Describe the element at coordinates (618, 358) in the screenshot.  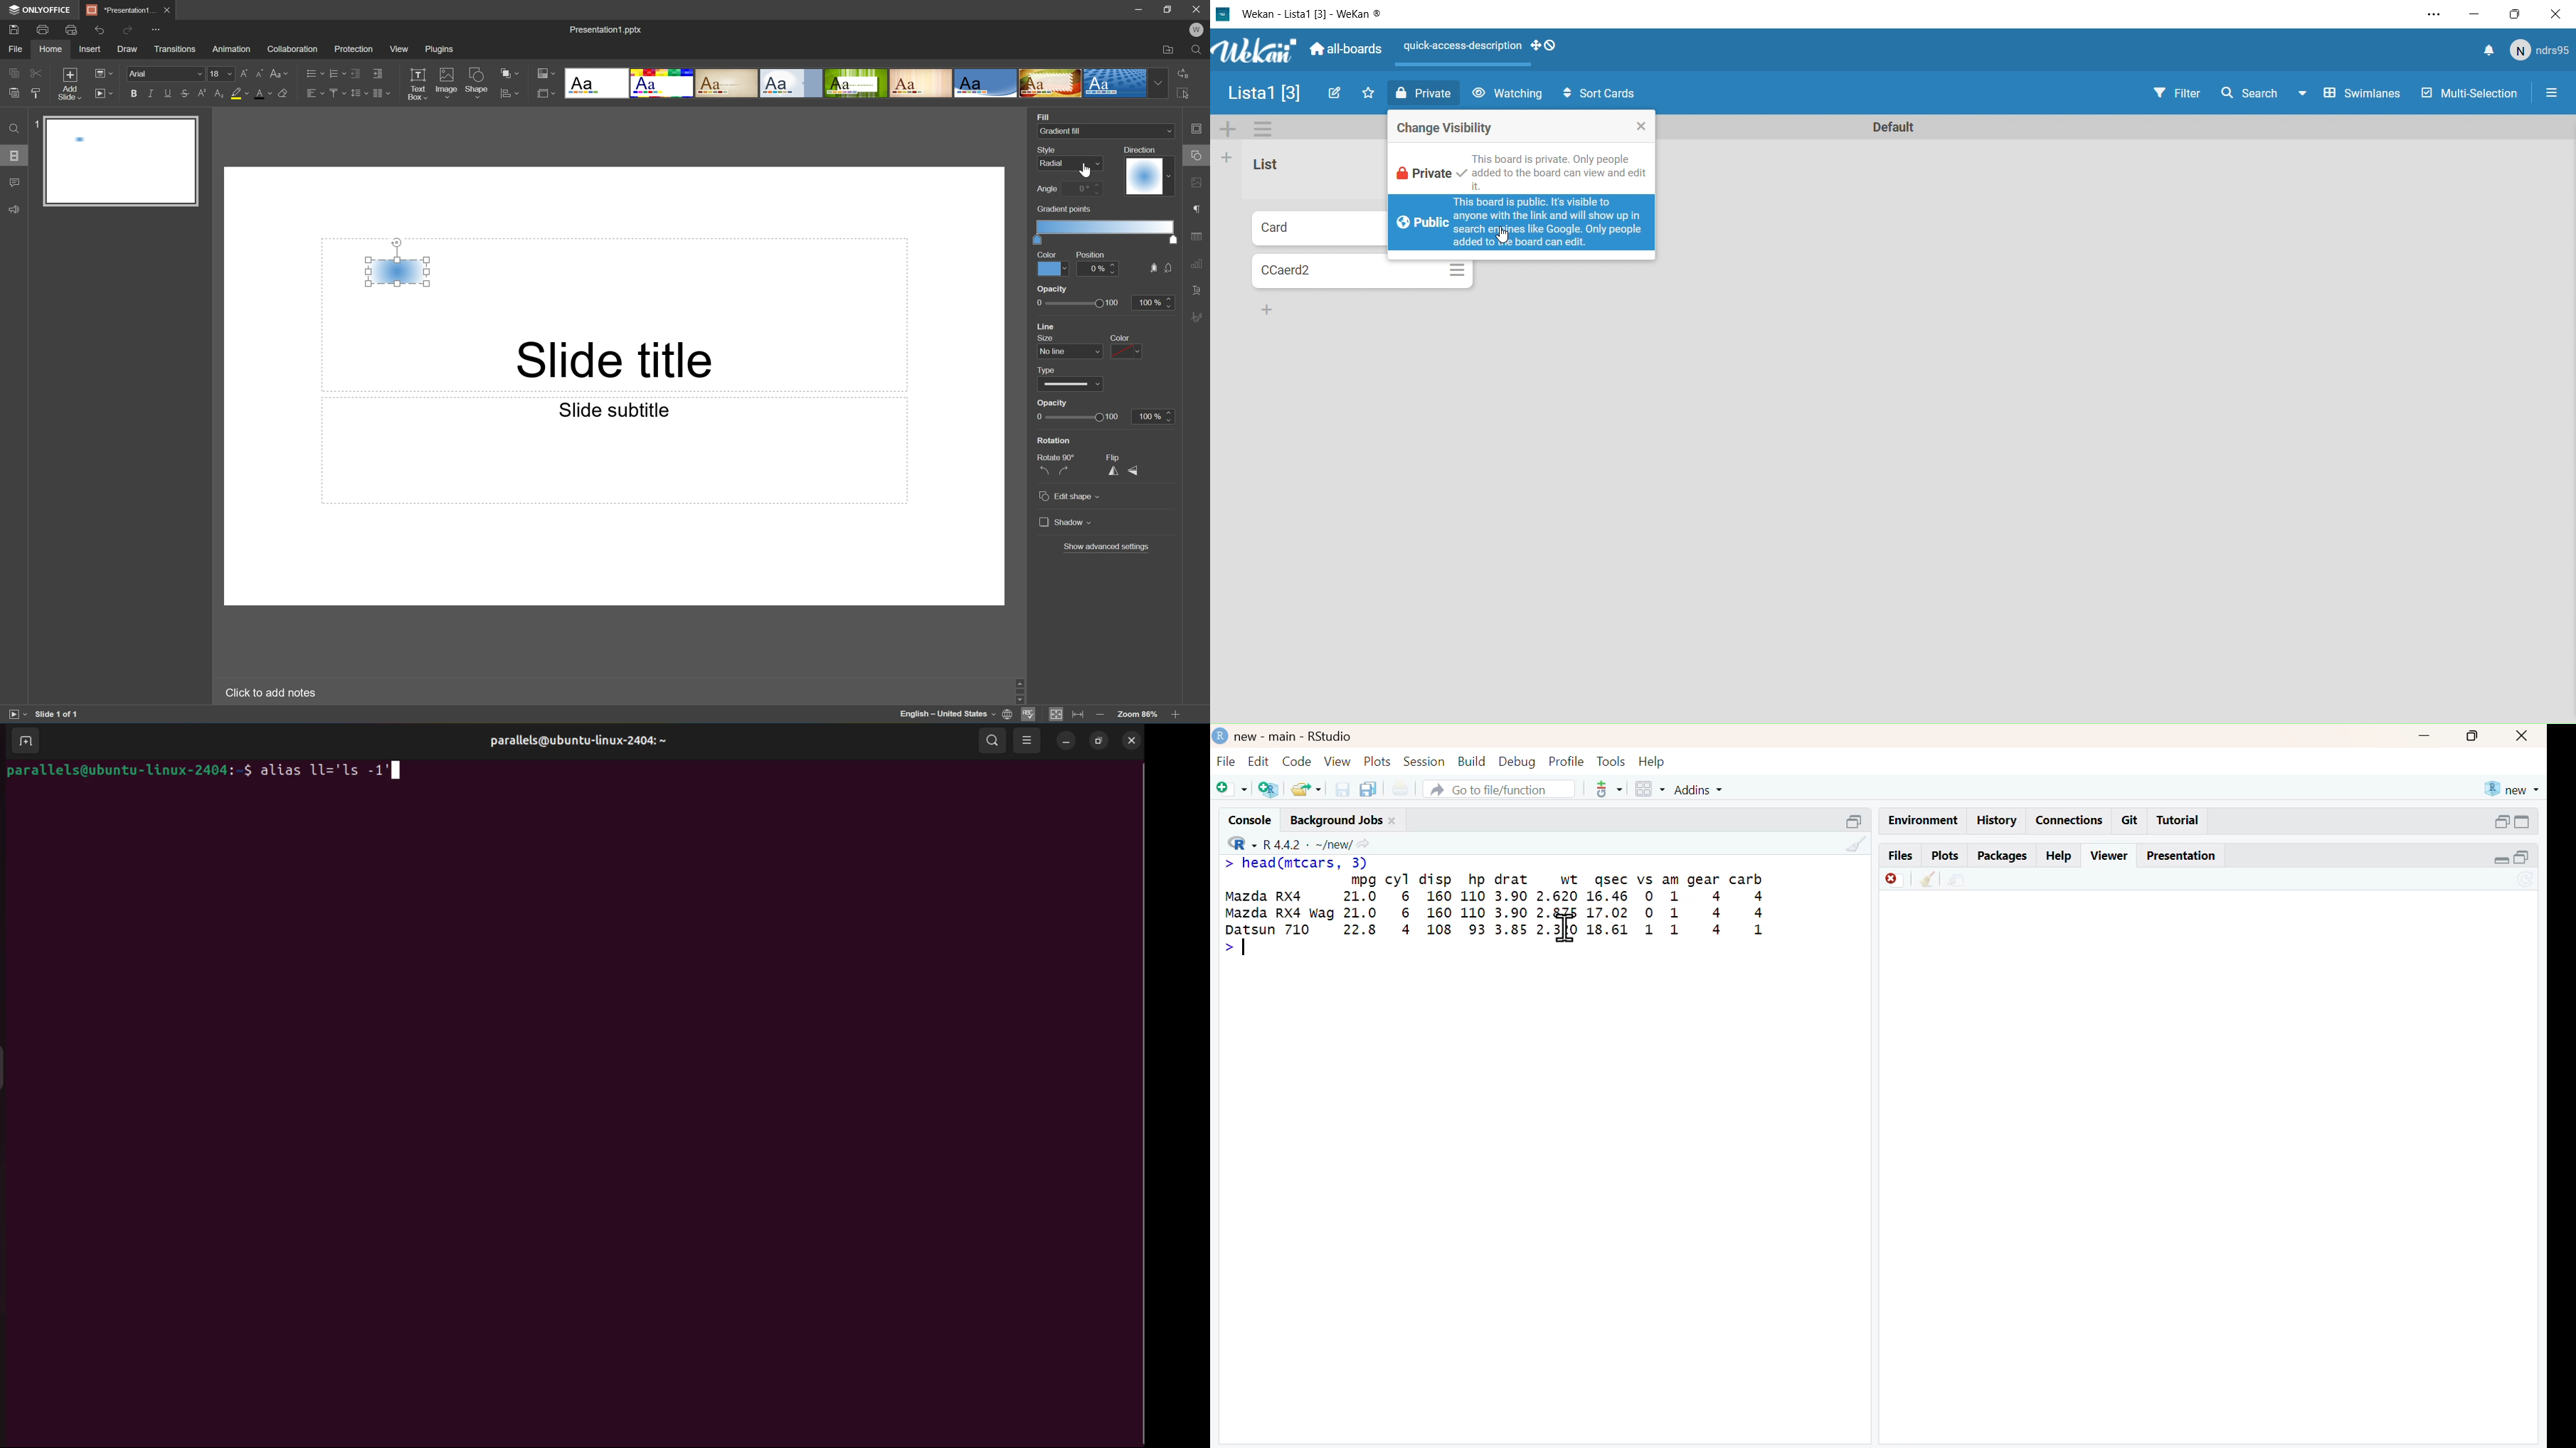
I see `Slide title` at that location.